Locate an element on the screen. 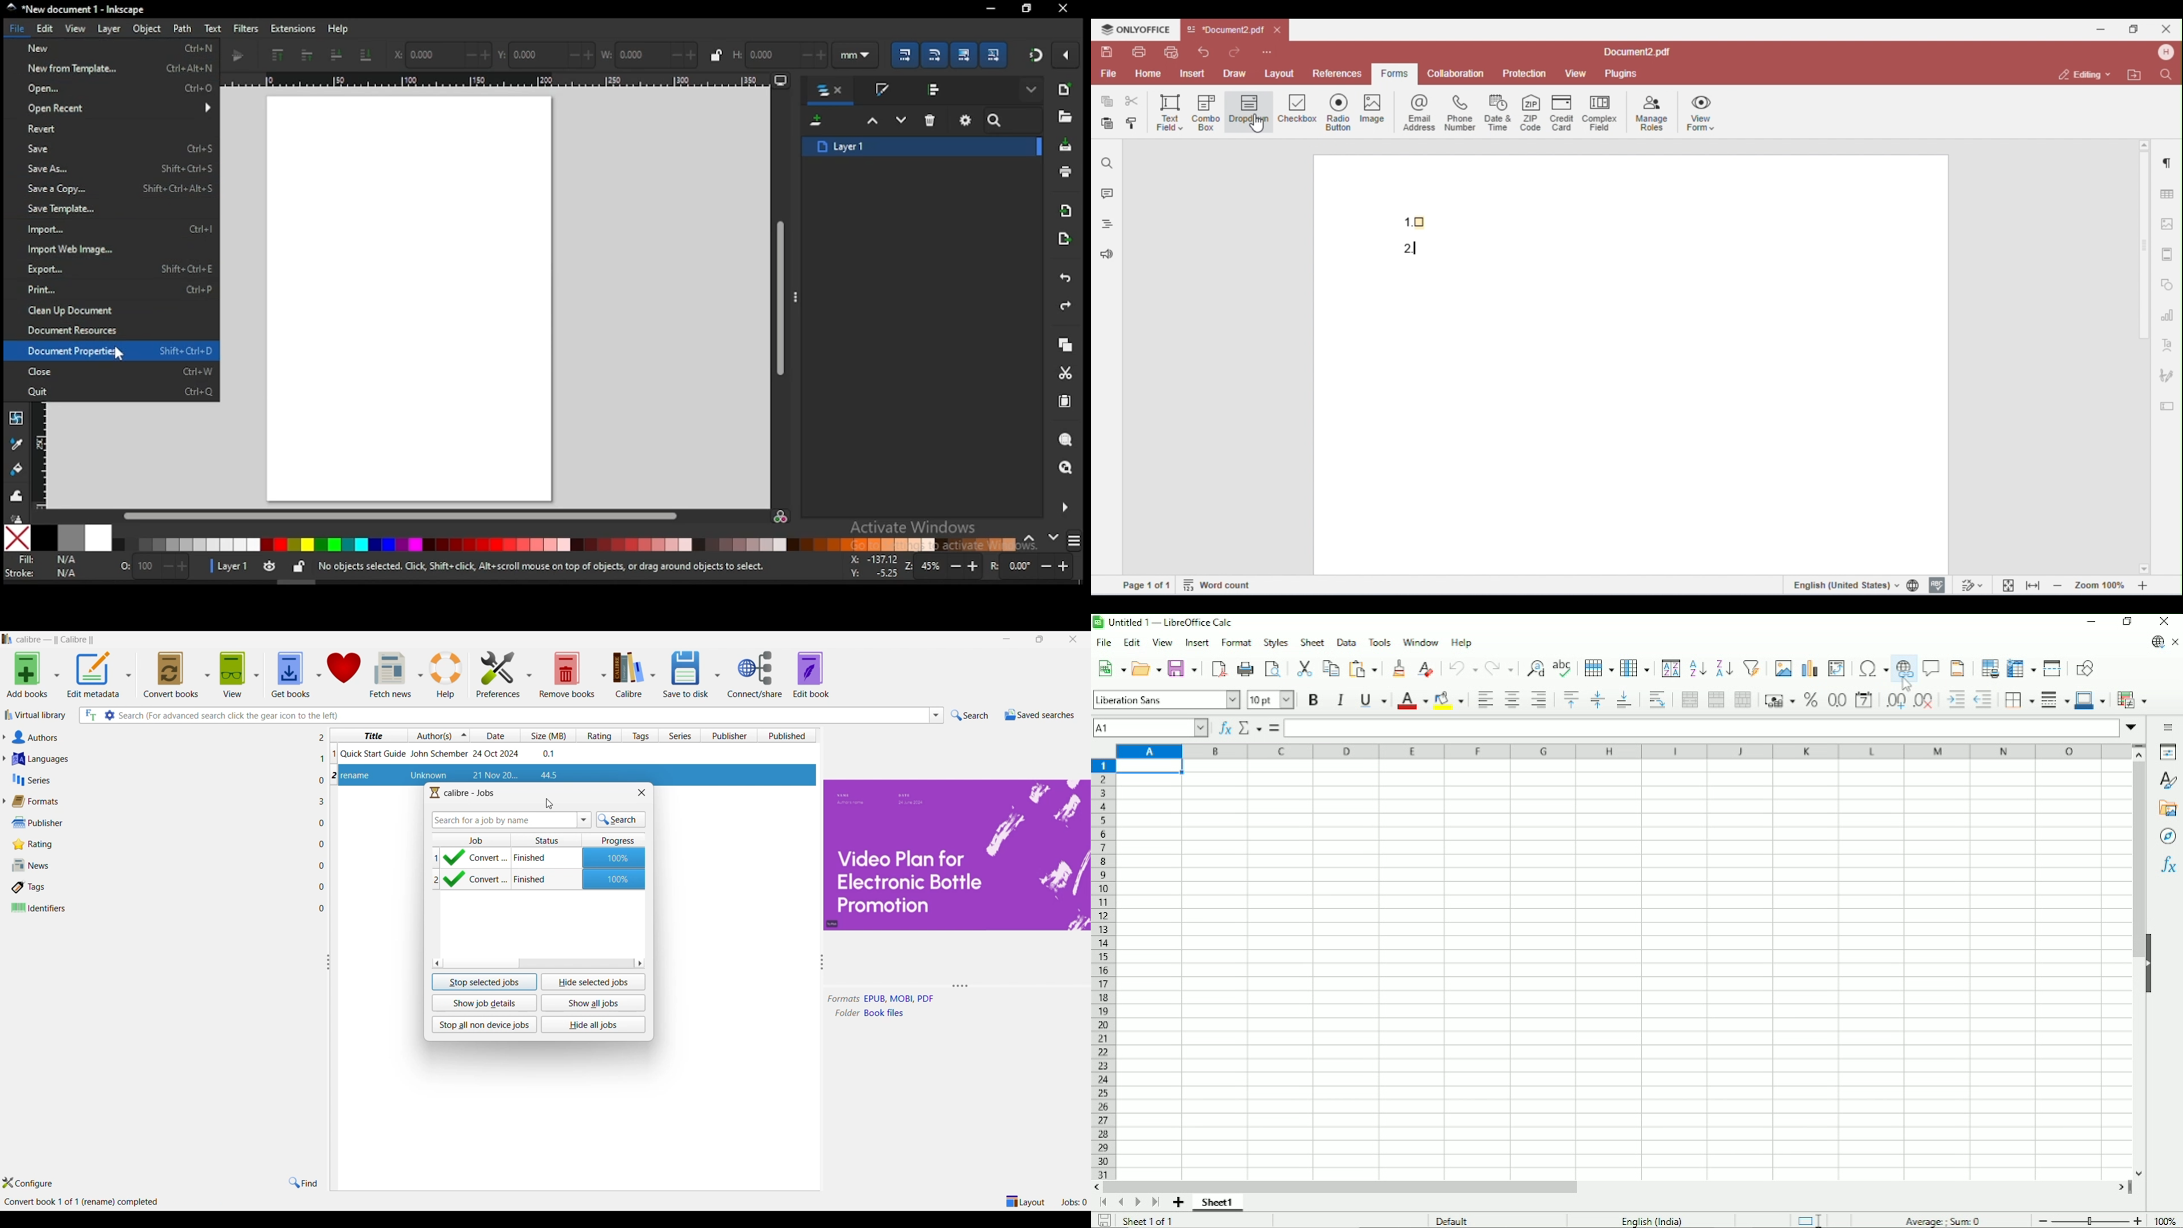 This screenshot has height=1232, width=2184. Sort descending is located at coordinates (1722, 668).